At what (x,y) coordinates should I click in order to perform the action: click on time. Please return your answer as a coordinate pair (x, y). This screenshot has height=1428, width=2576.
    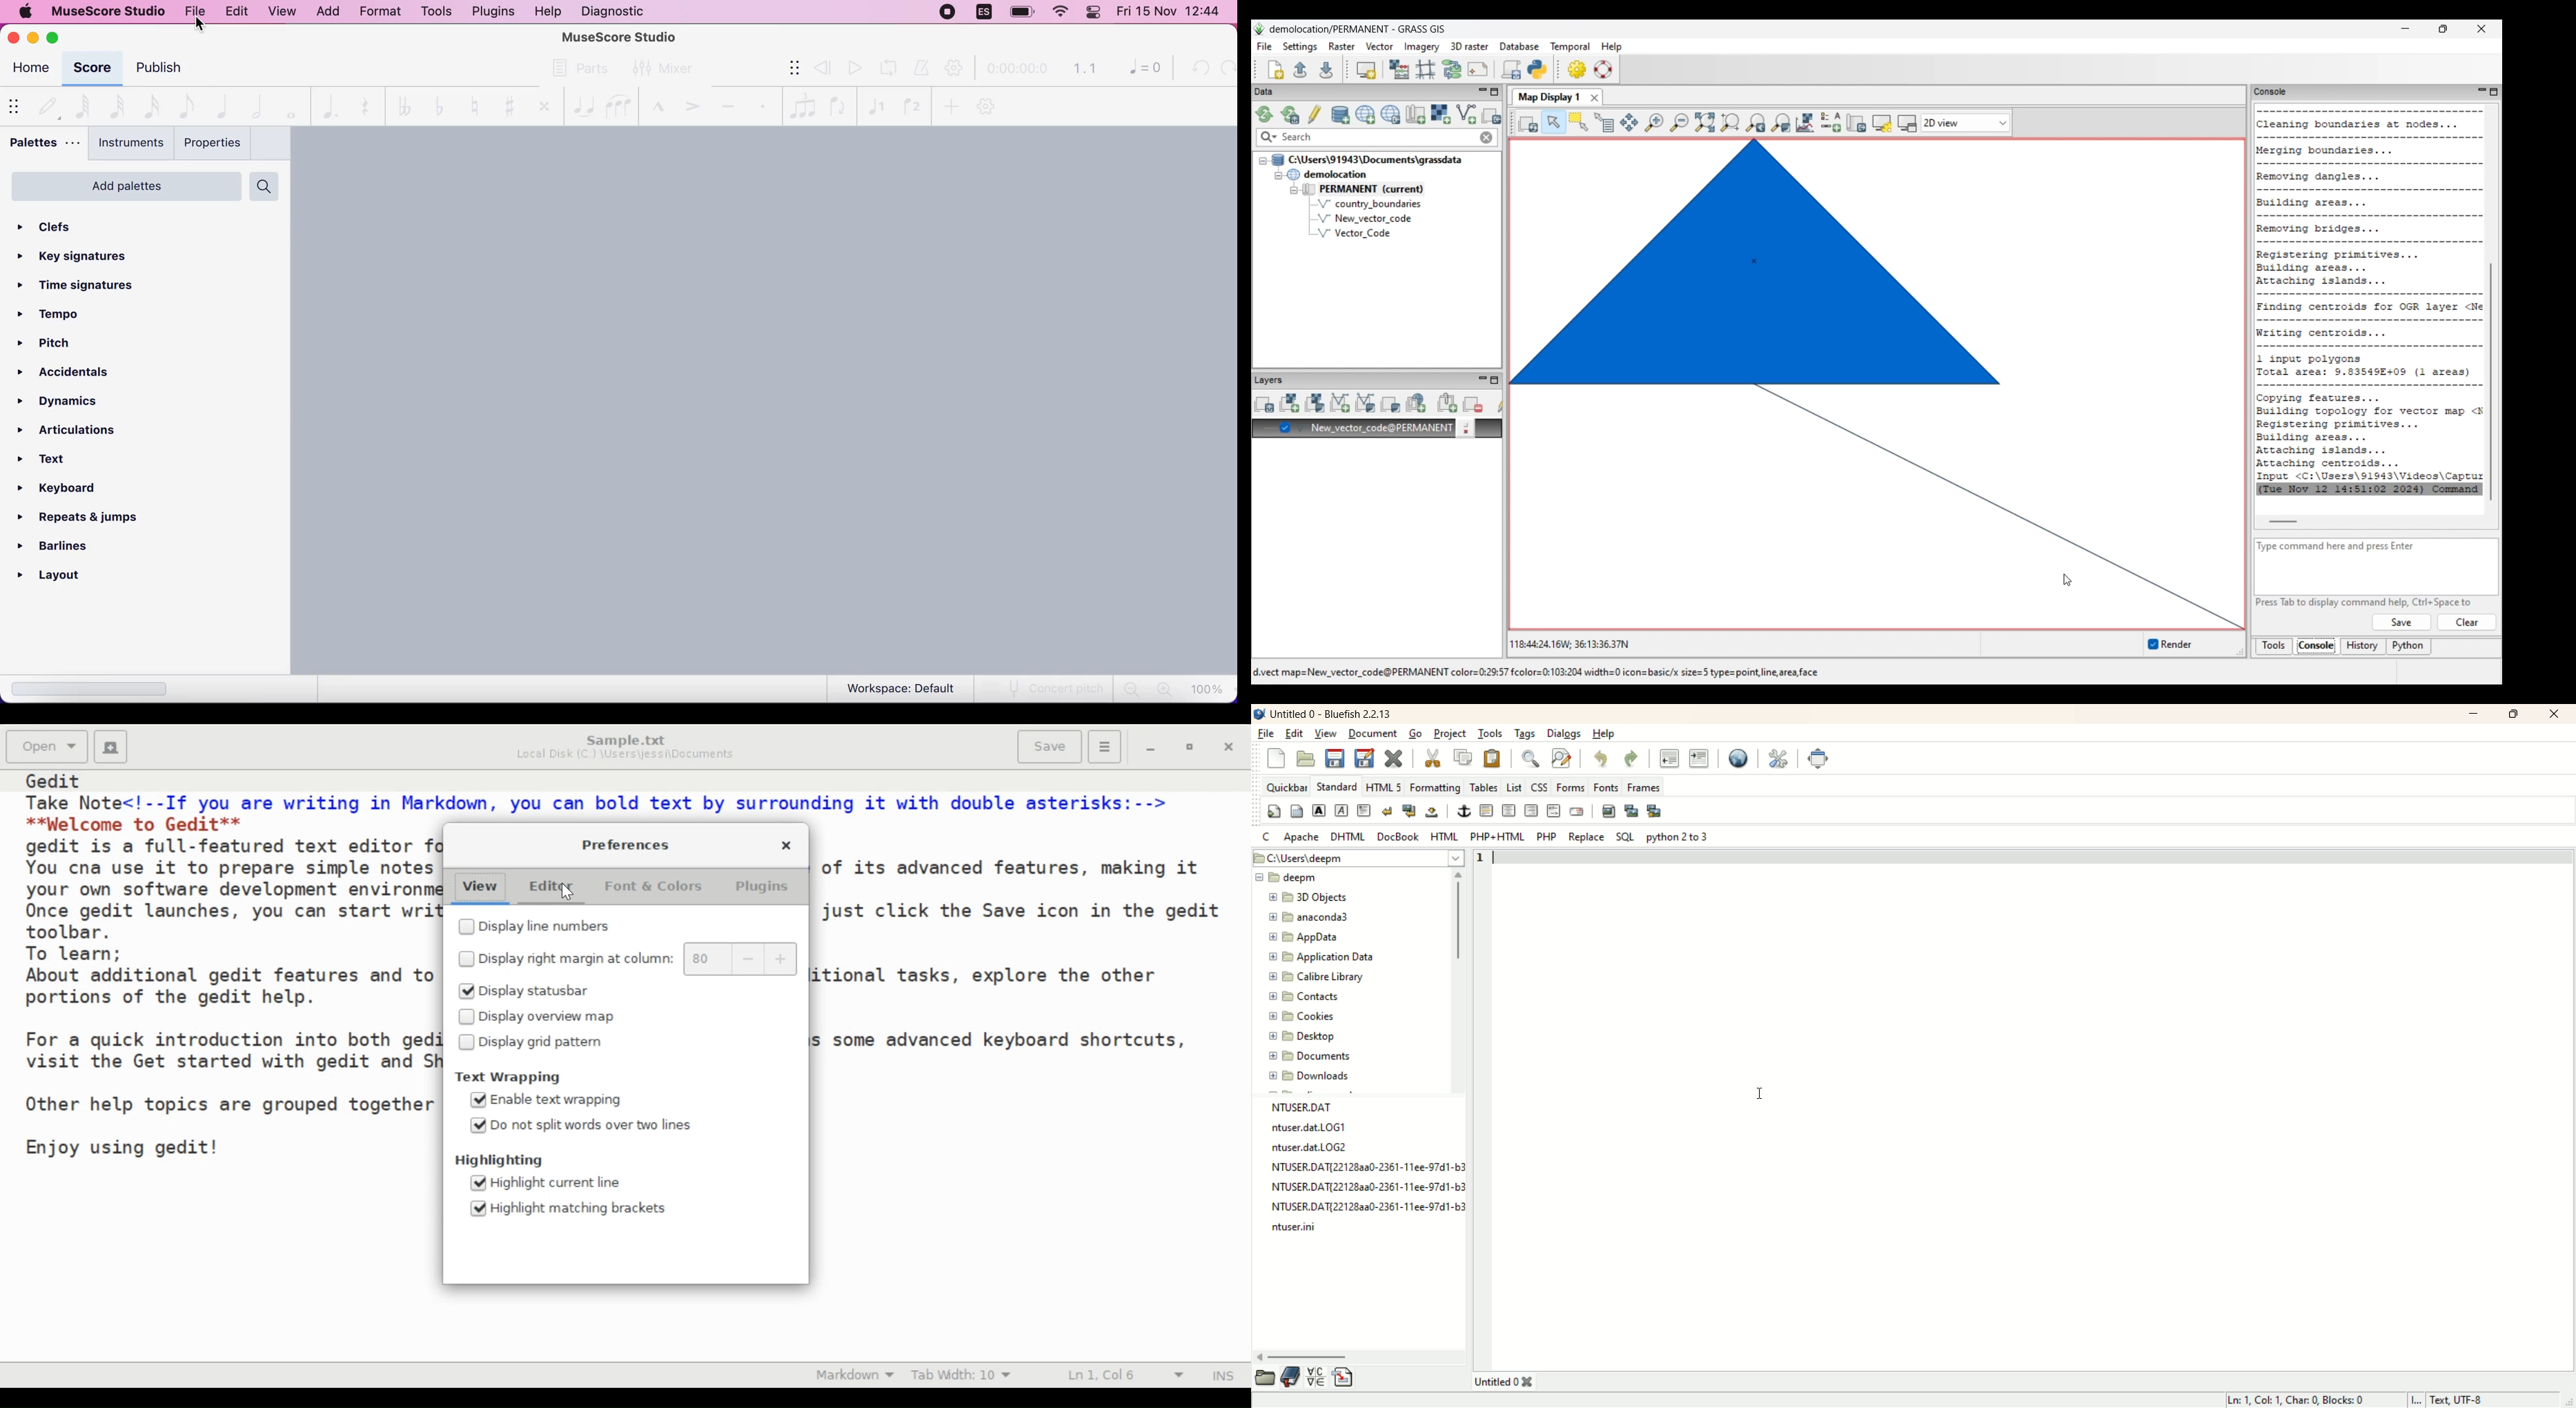
    Looking at the image, I should click on (1016, 70).